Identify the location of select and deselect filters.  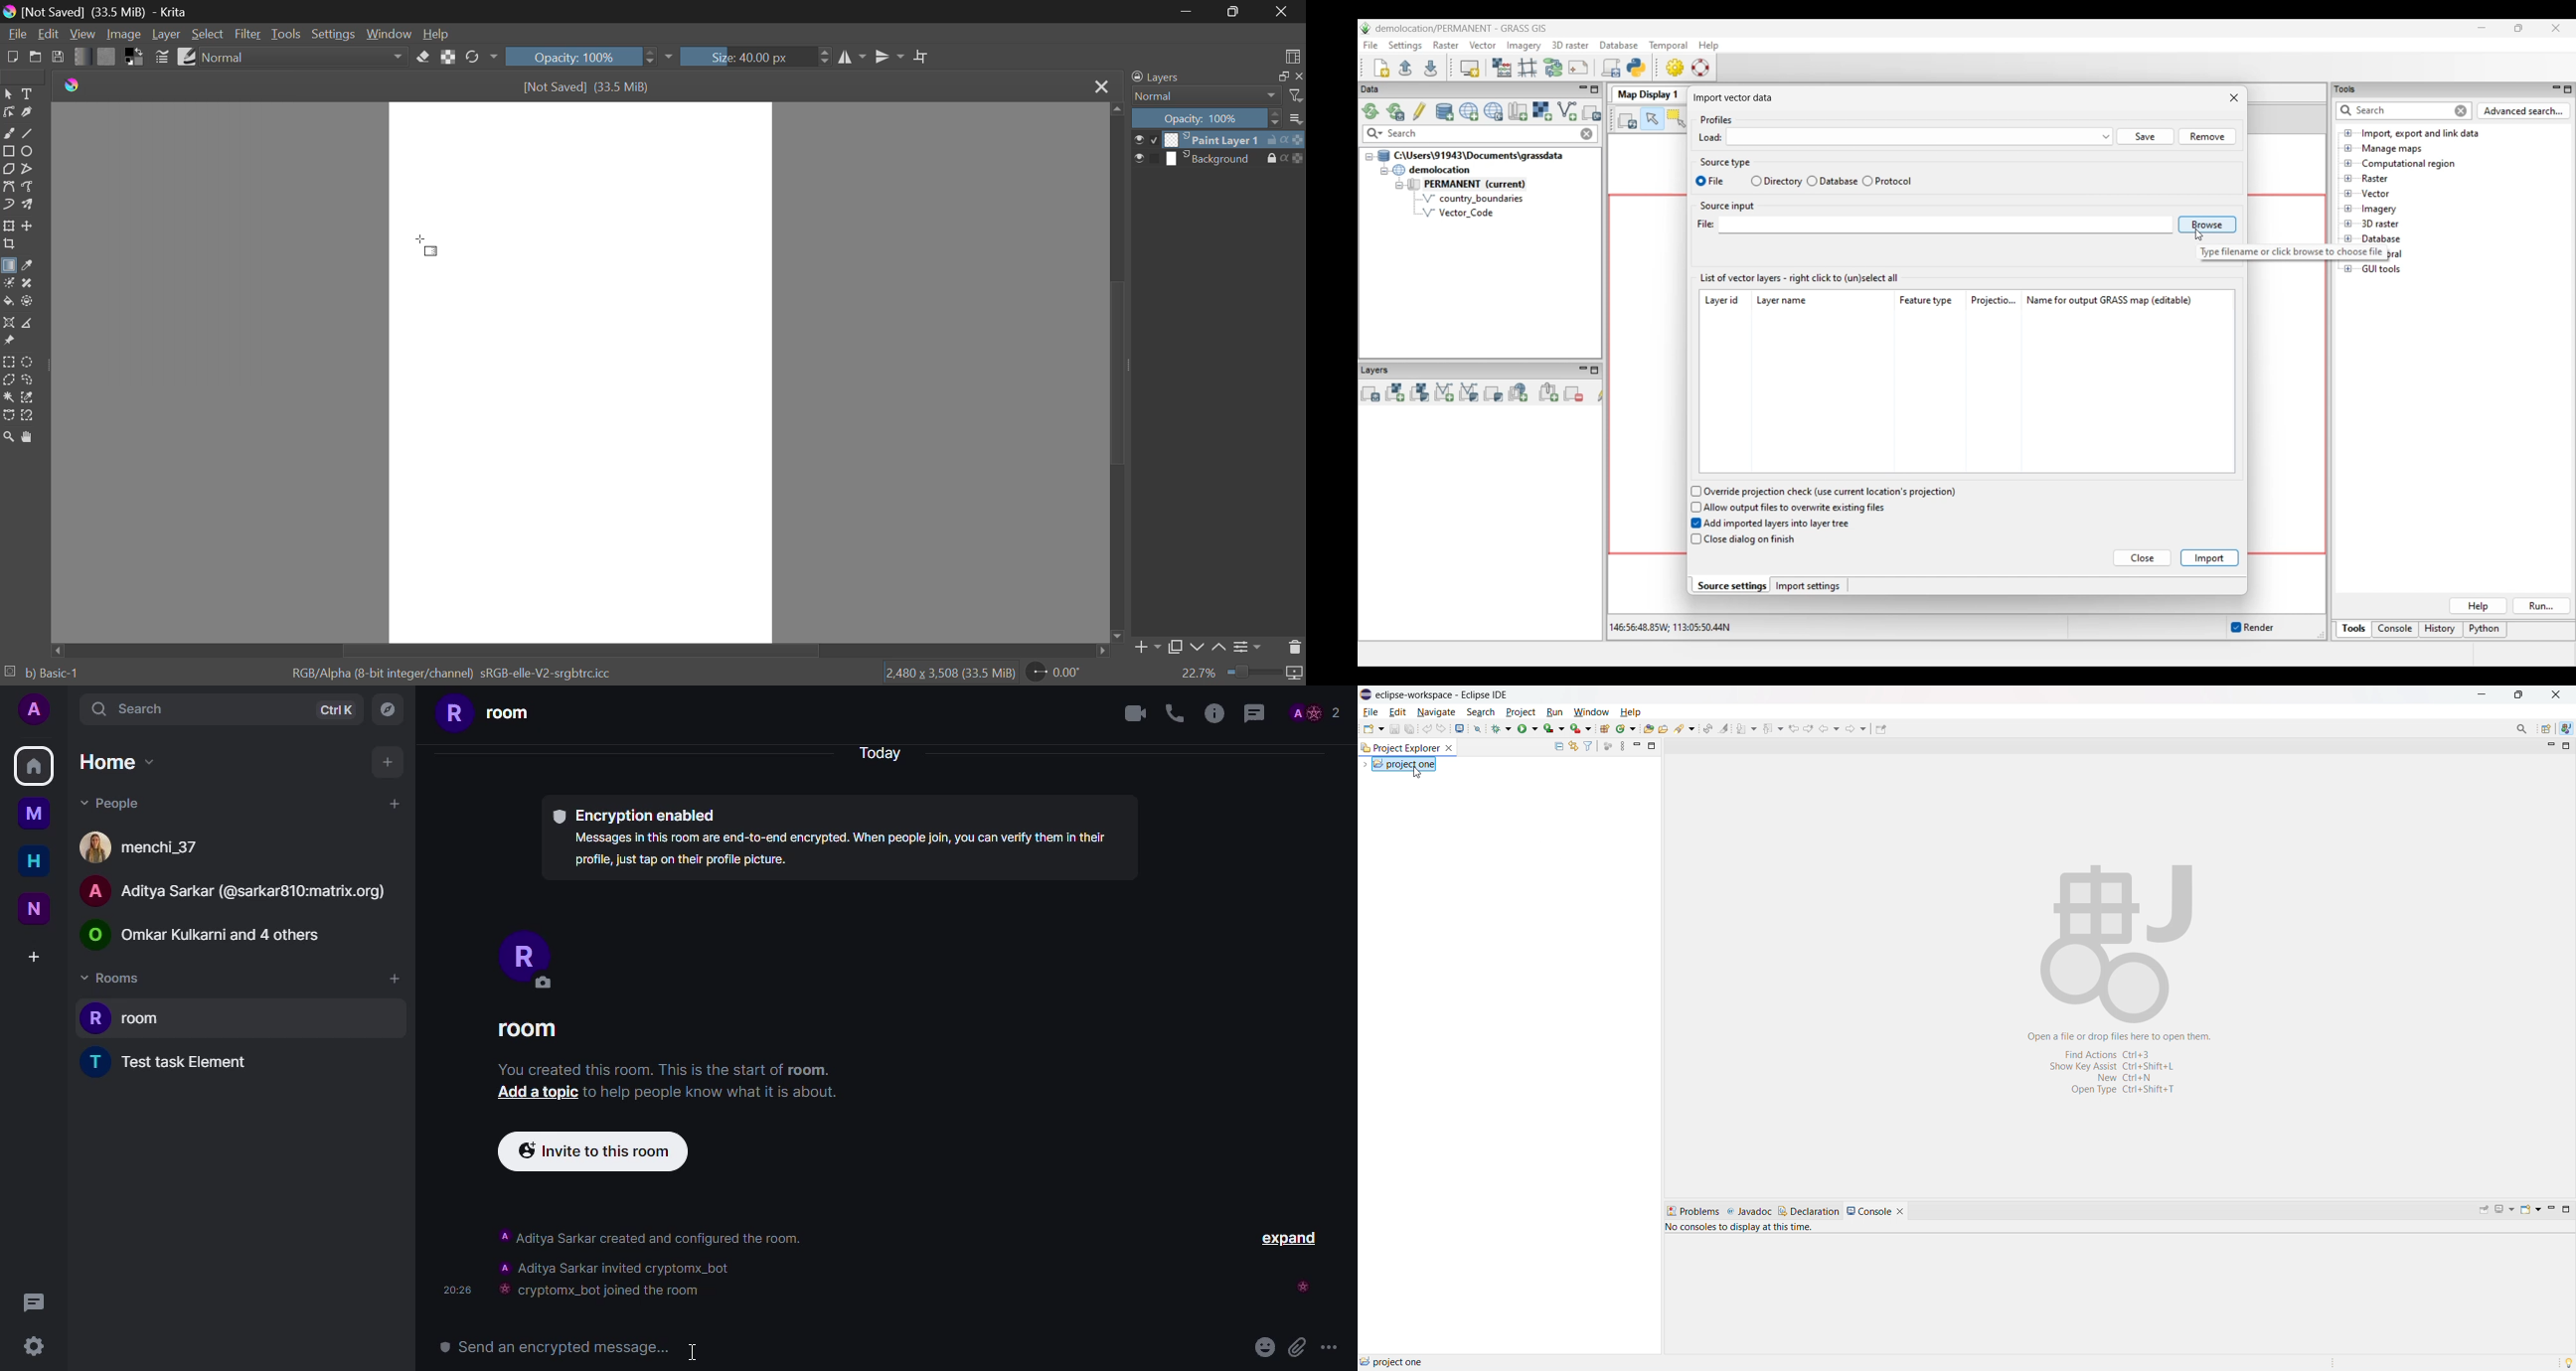
(1588, 746).